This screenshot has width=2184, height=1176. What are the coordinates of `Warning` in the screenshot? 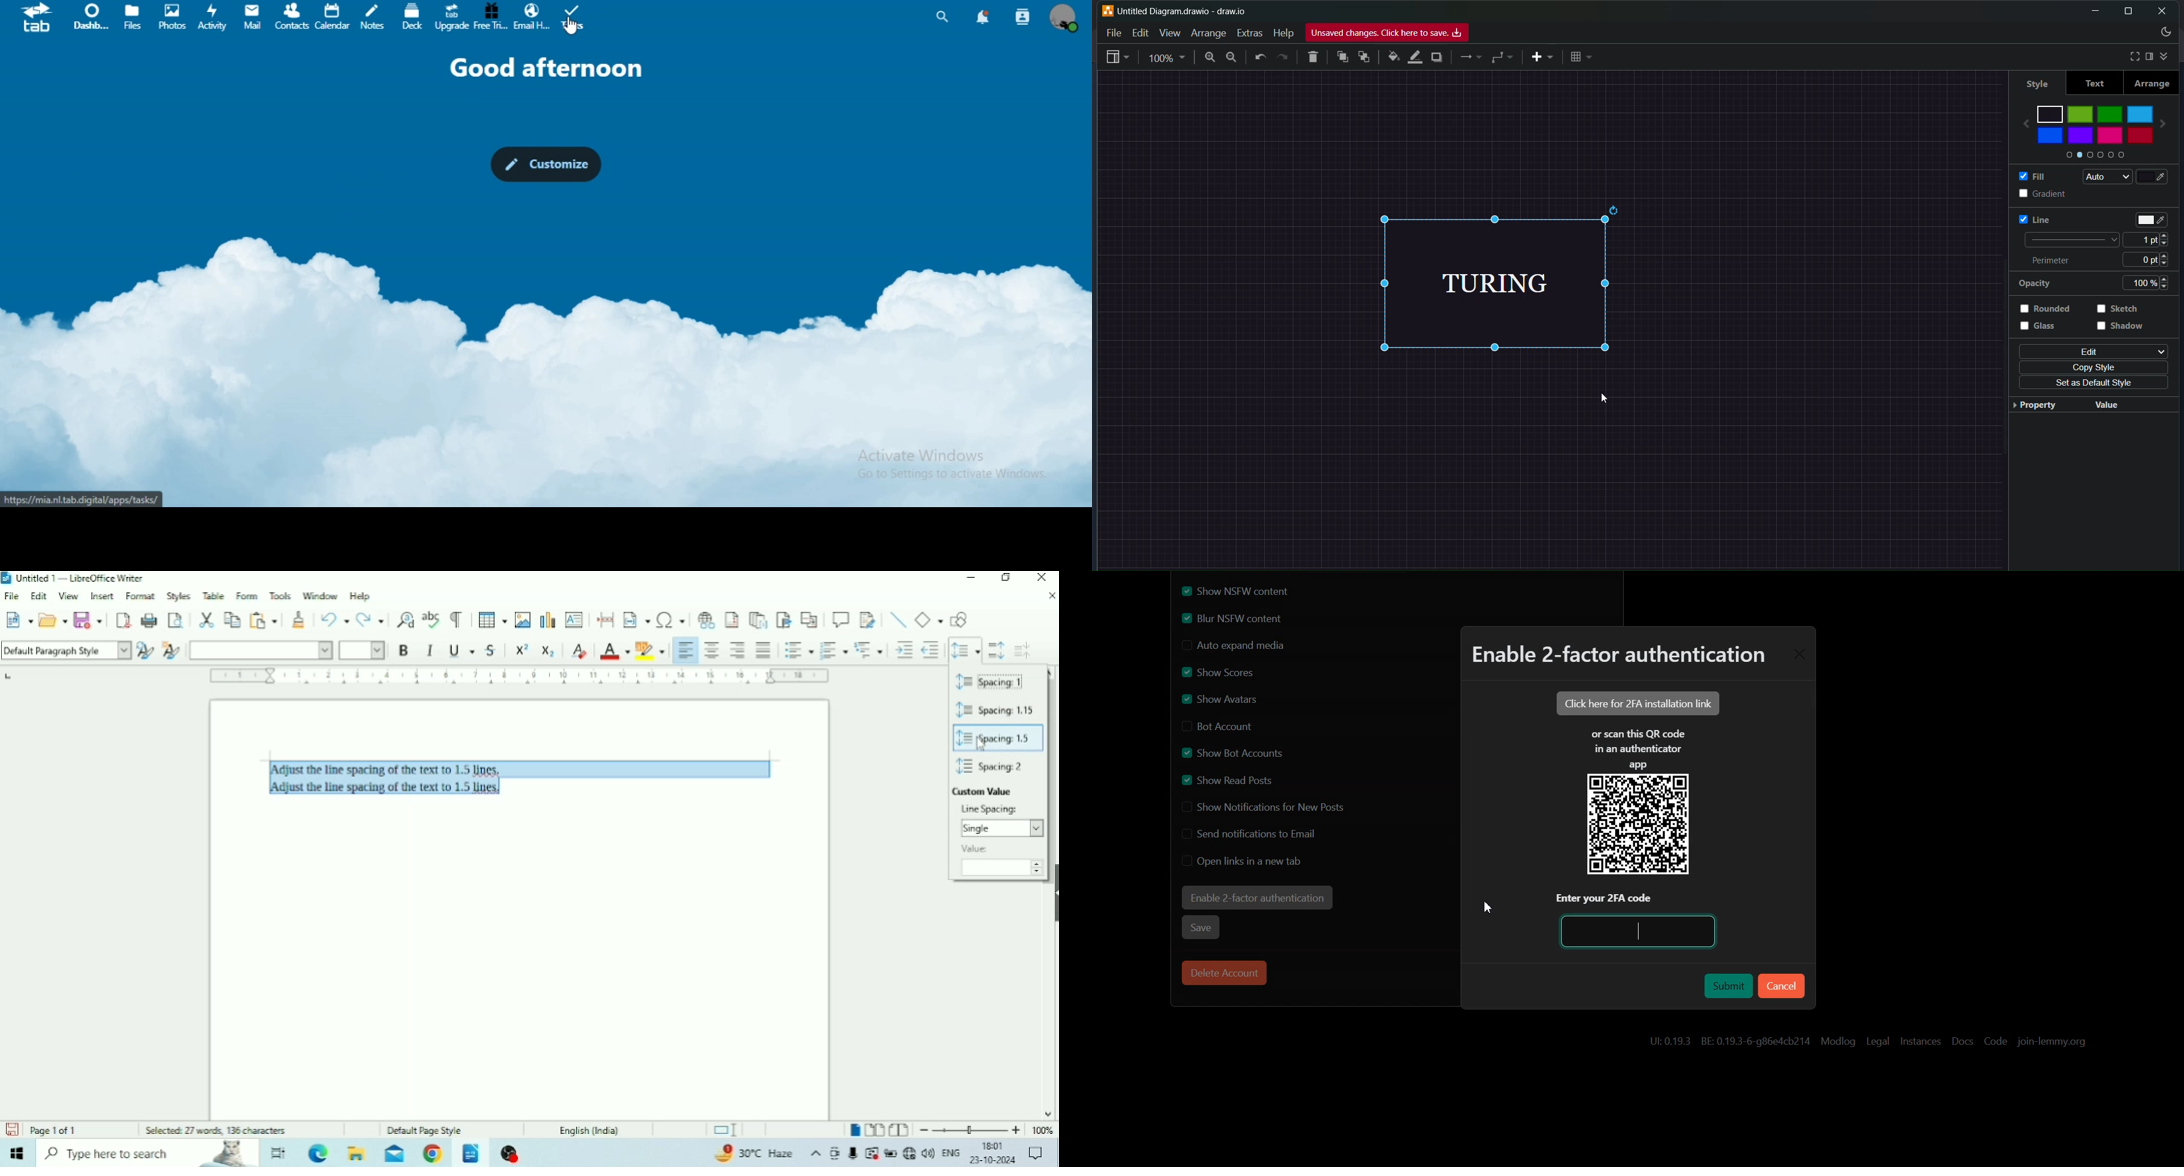 It's located at (873, 1153).